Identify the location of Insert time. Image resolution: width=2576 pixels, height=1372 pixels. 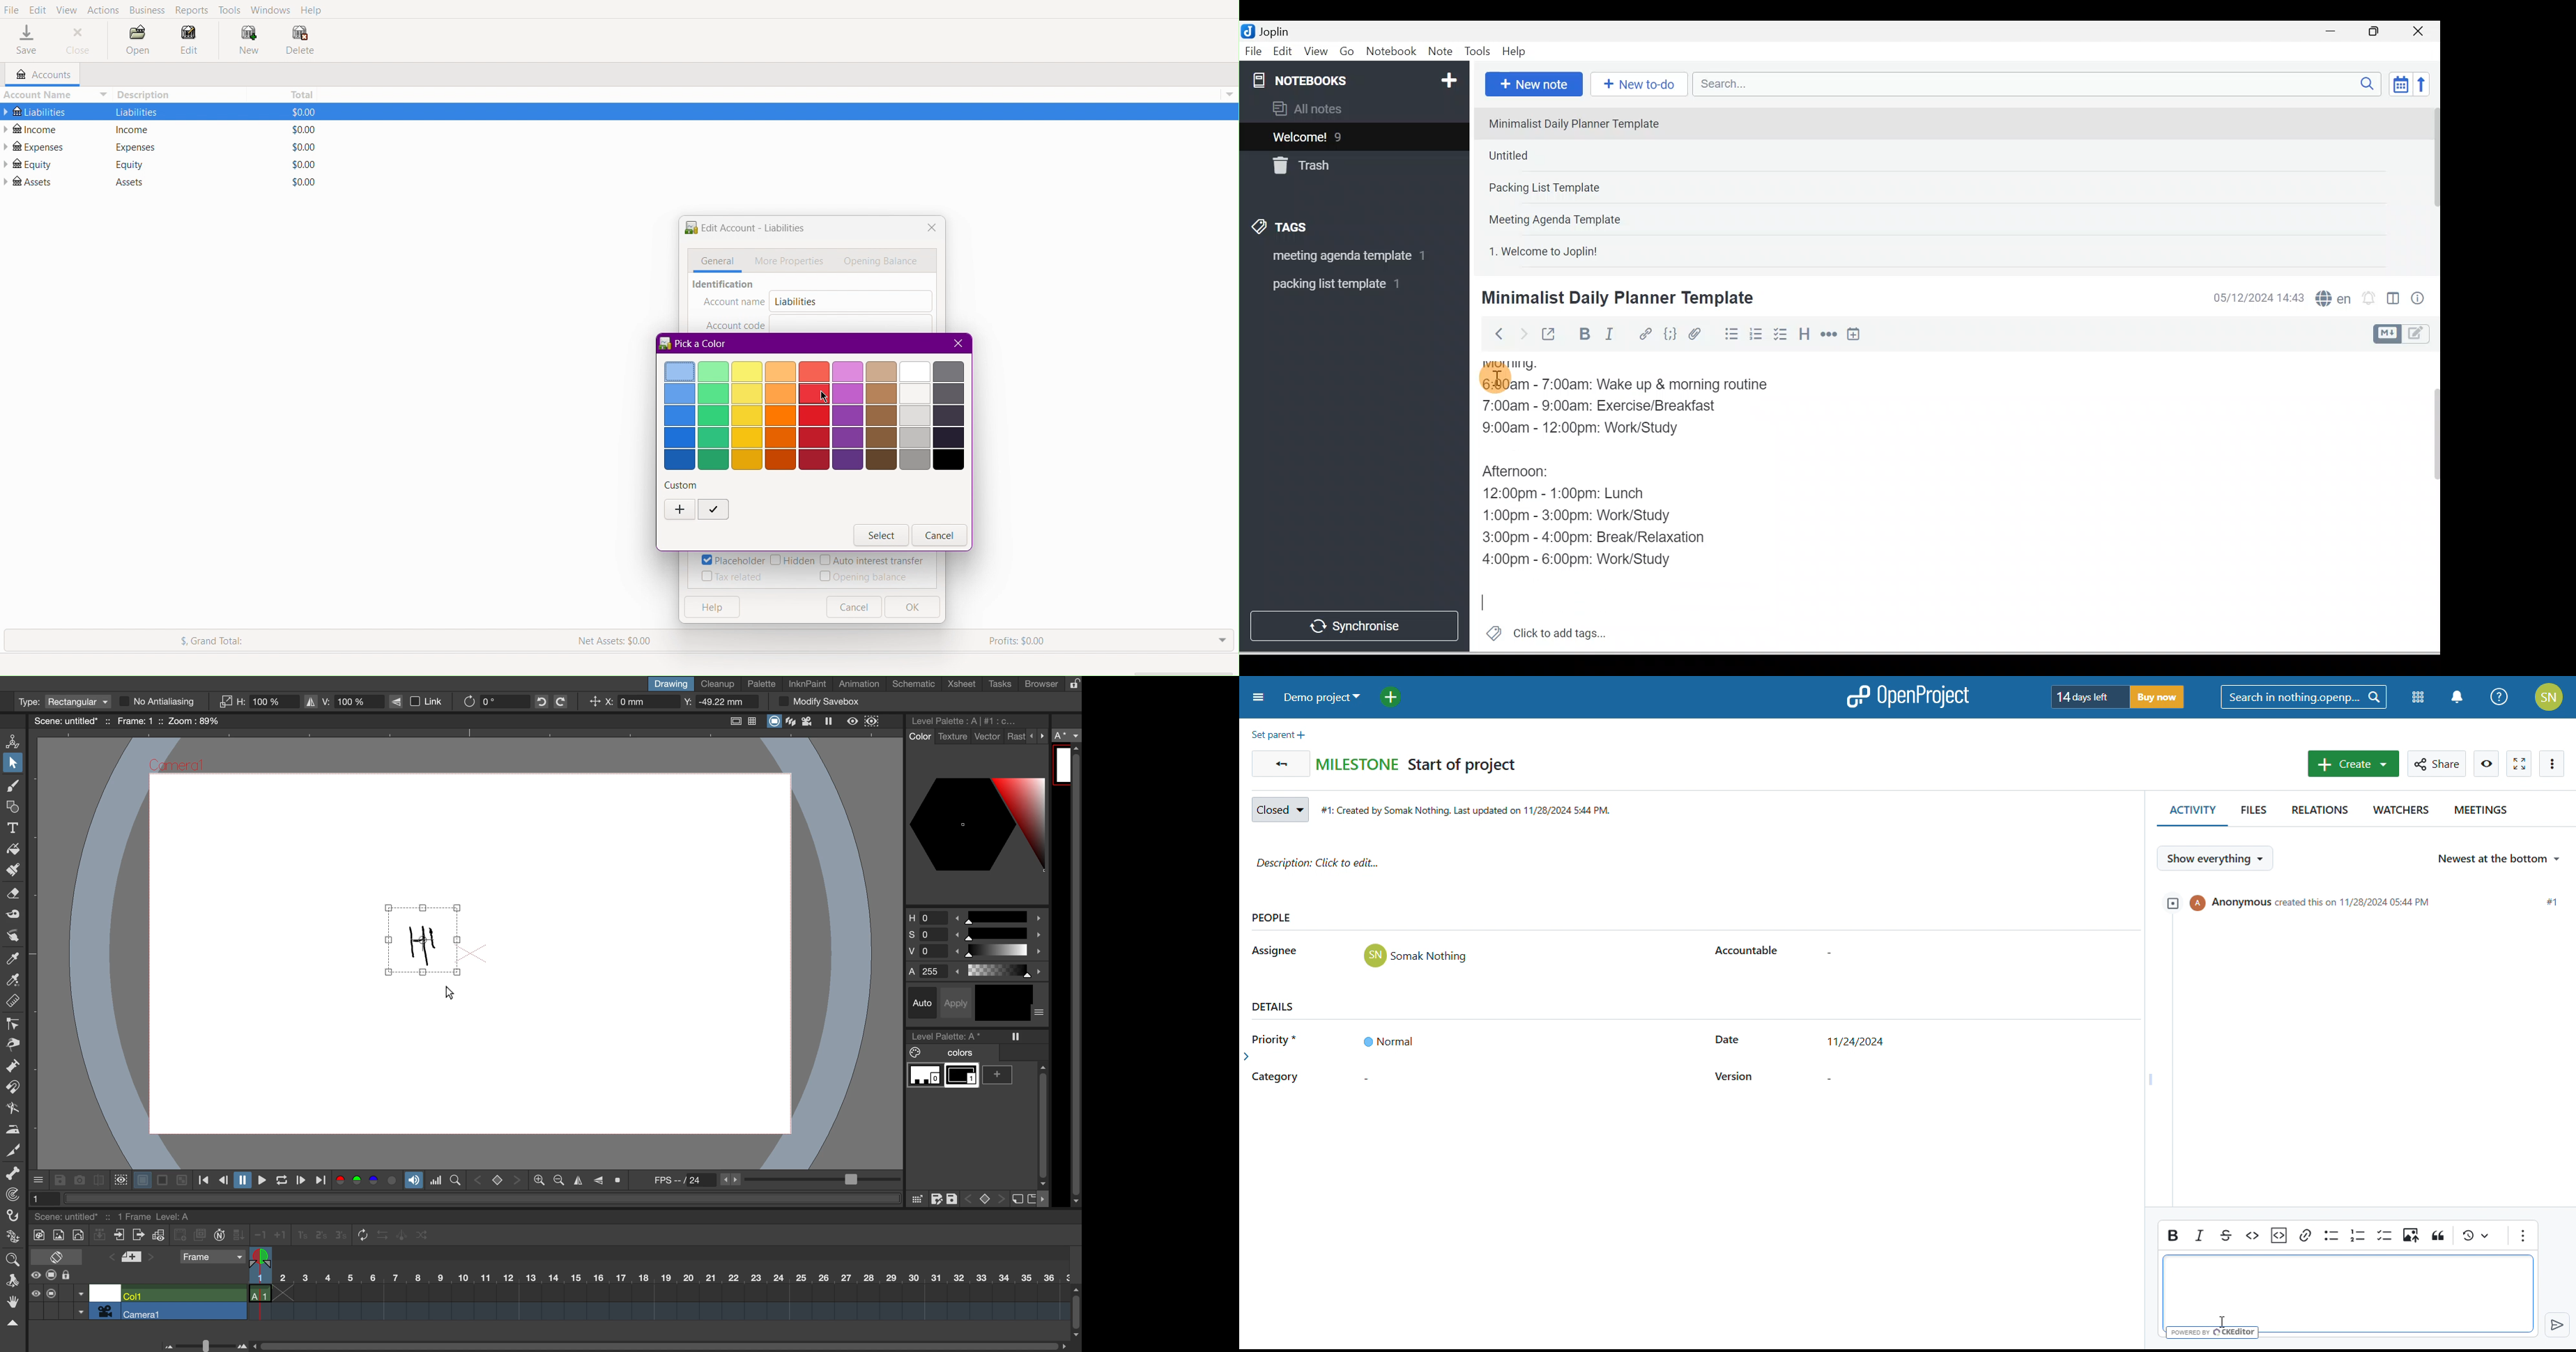
(1853, 335).